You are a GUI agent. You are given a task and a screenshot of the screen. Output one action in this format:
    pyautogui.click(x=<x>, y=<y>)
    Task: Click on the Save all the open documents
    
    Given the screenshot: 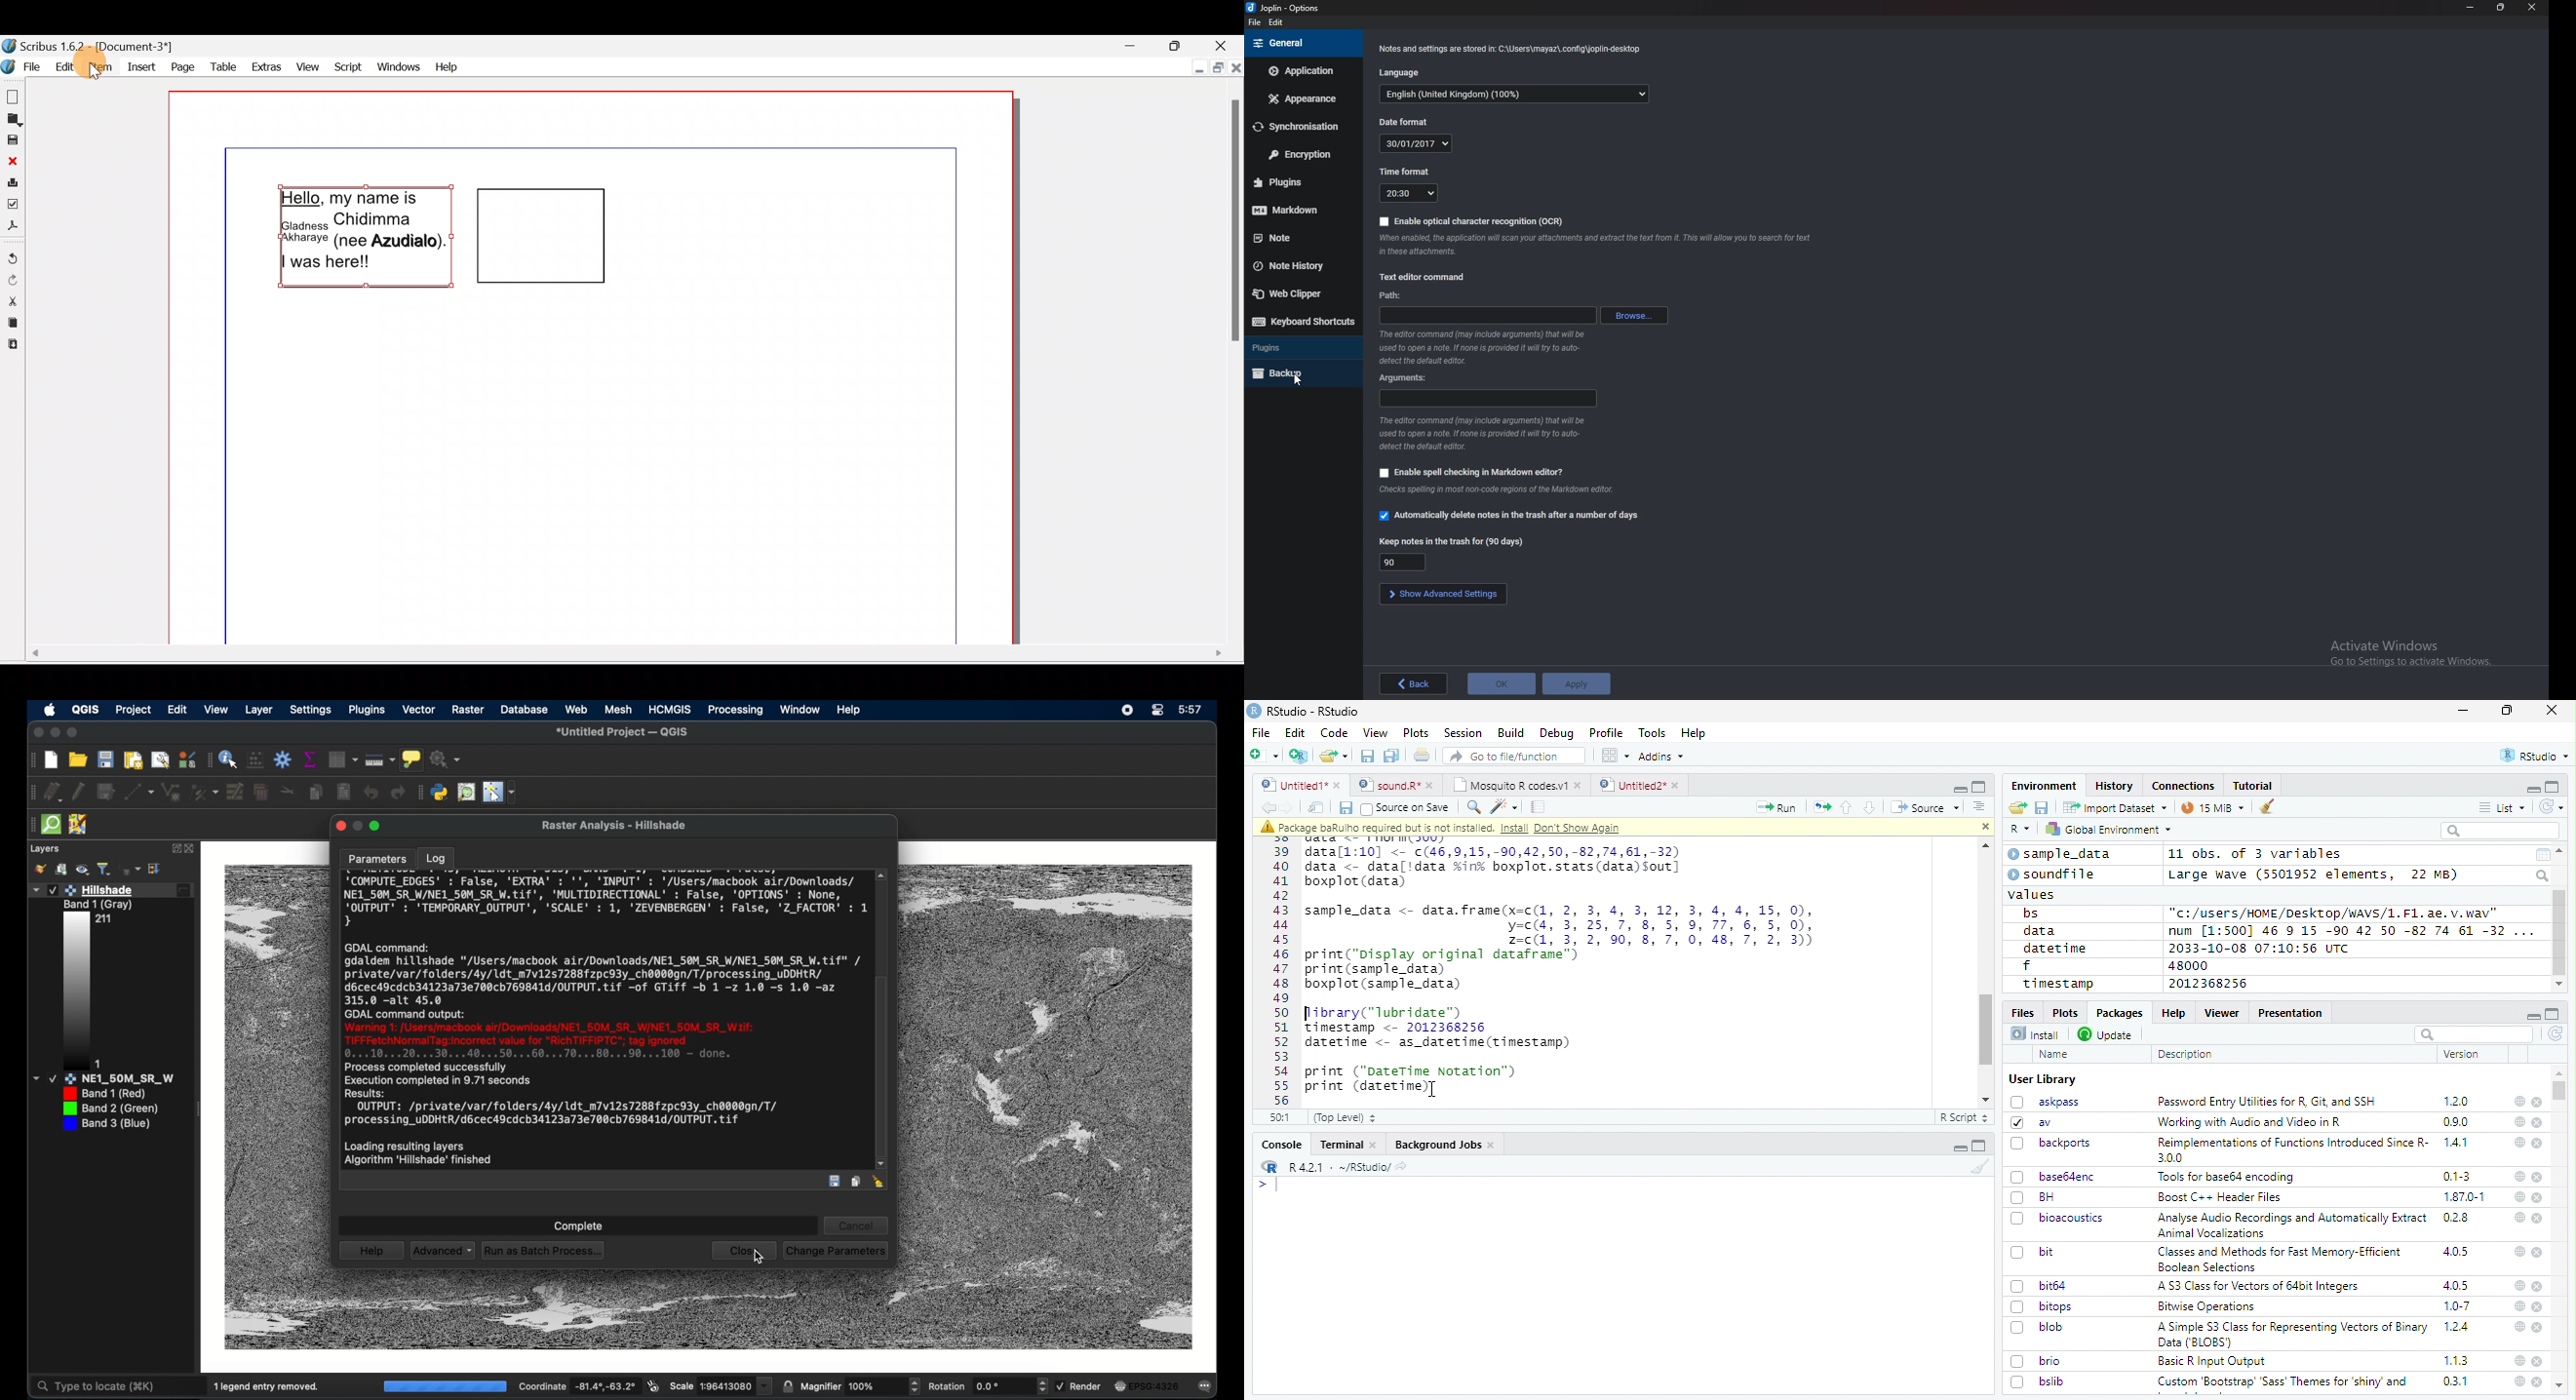 What is the action you would take?
    pyautogui.click(x=1392, y=757)
    